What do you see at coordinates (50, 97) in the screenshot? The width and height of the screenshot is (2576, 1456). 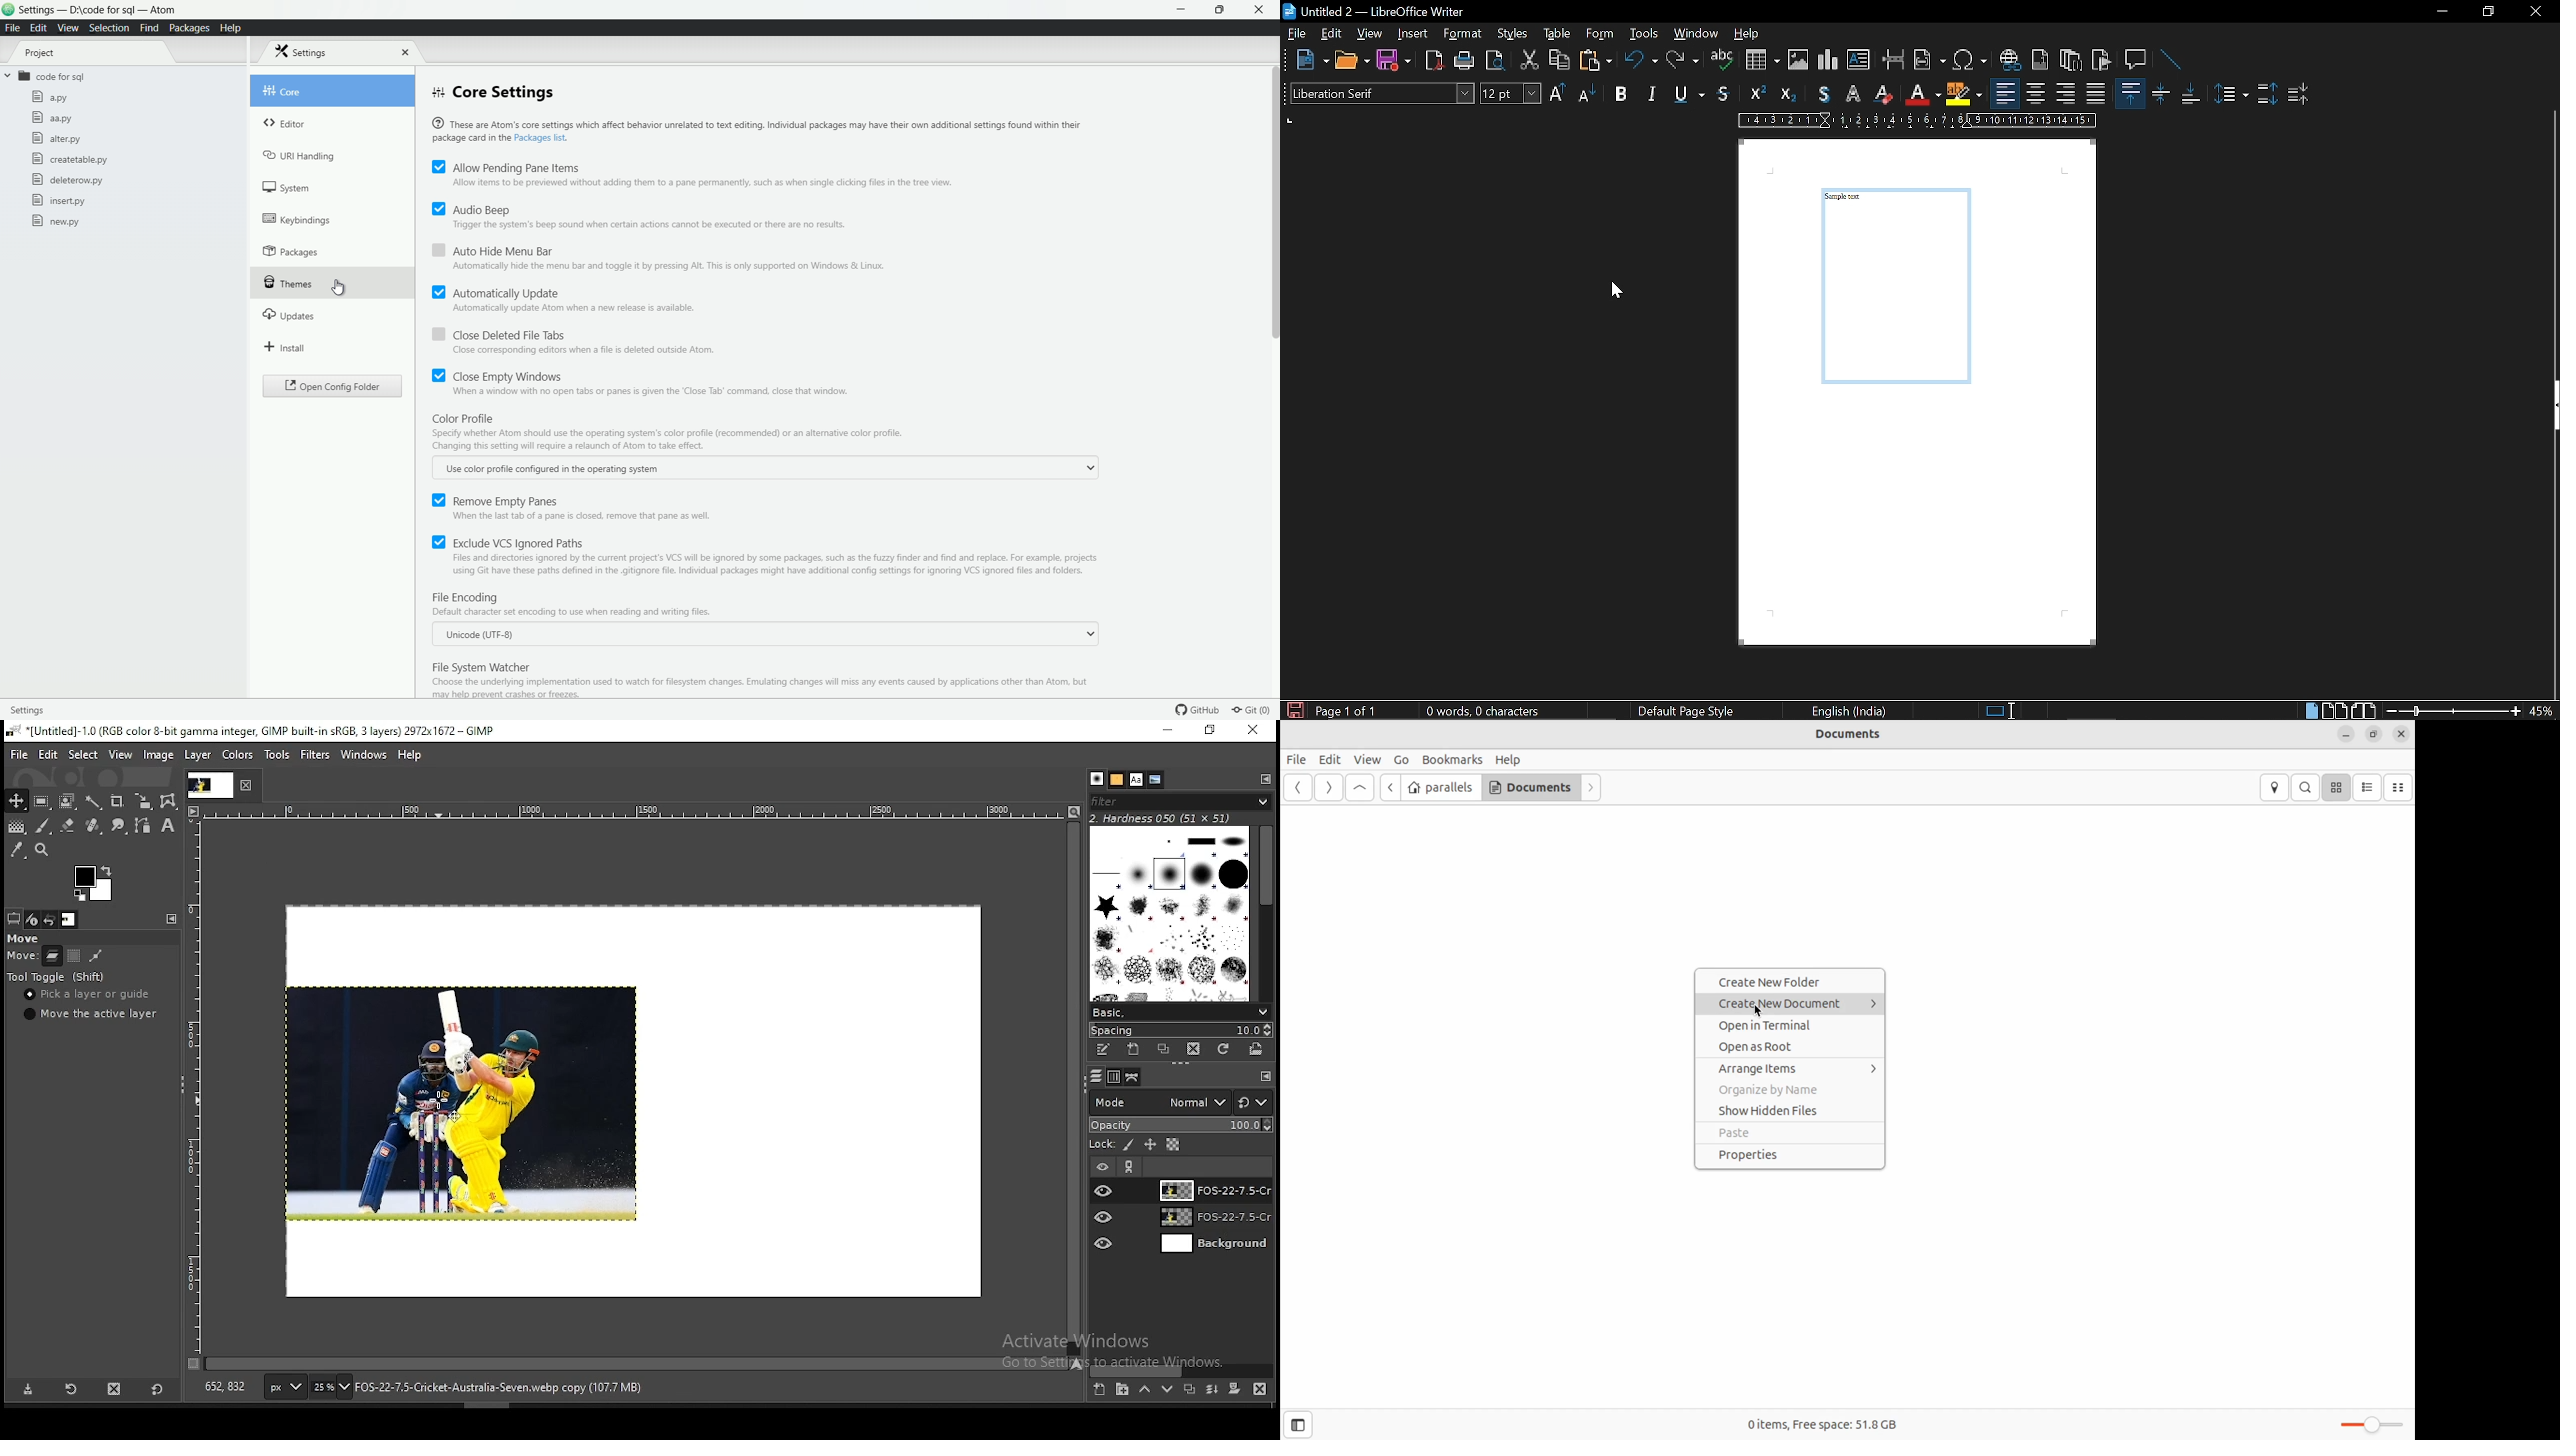 I see `a.py file` at bounding box center [50, 97].